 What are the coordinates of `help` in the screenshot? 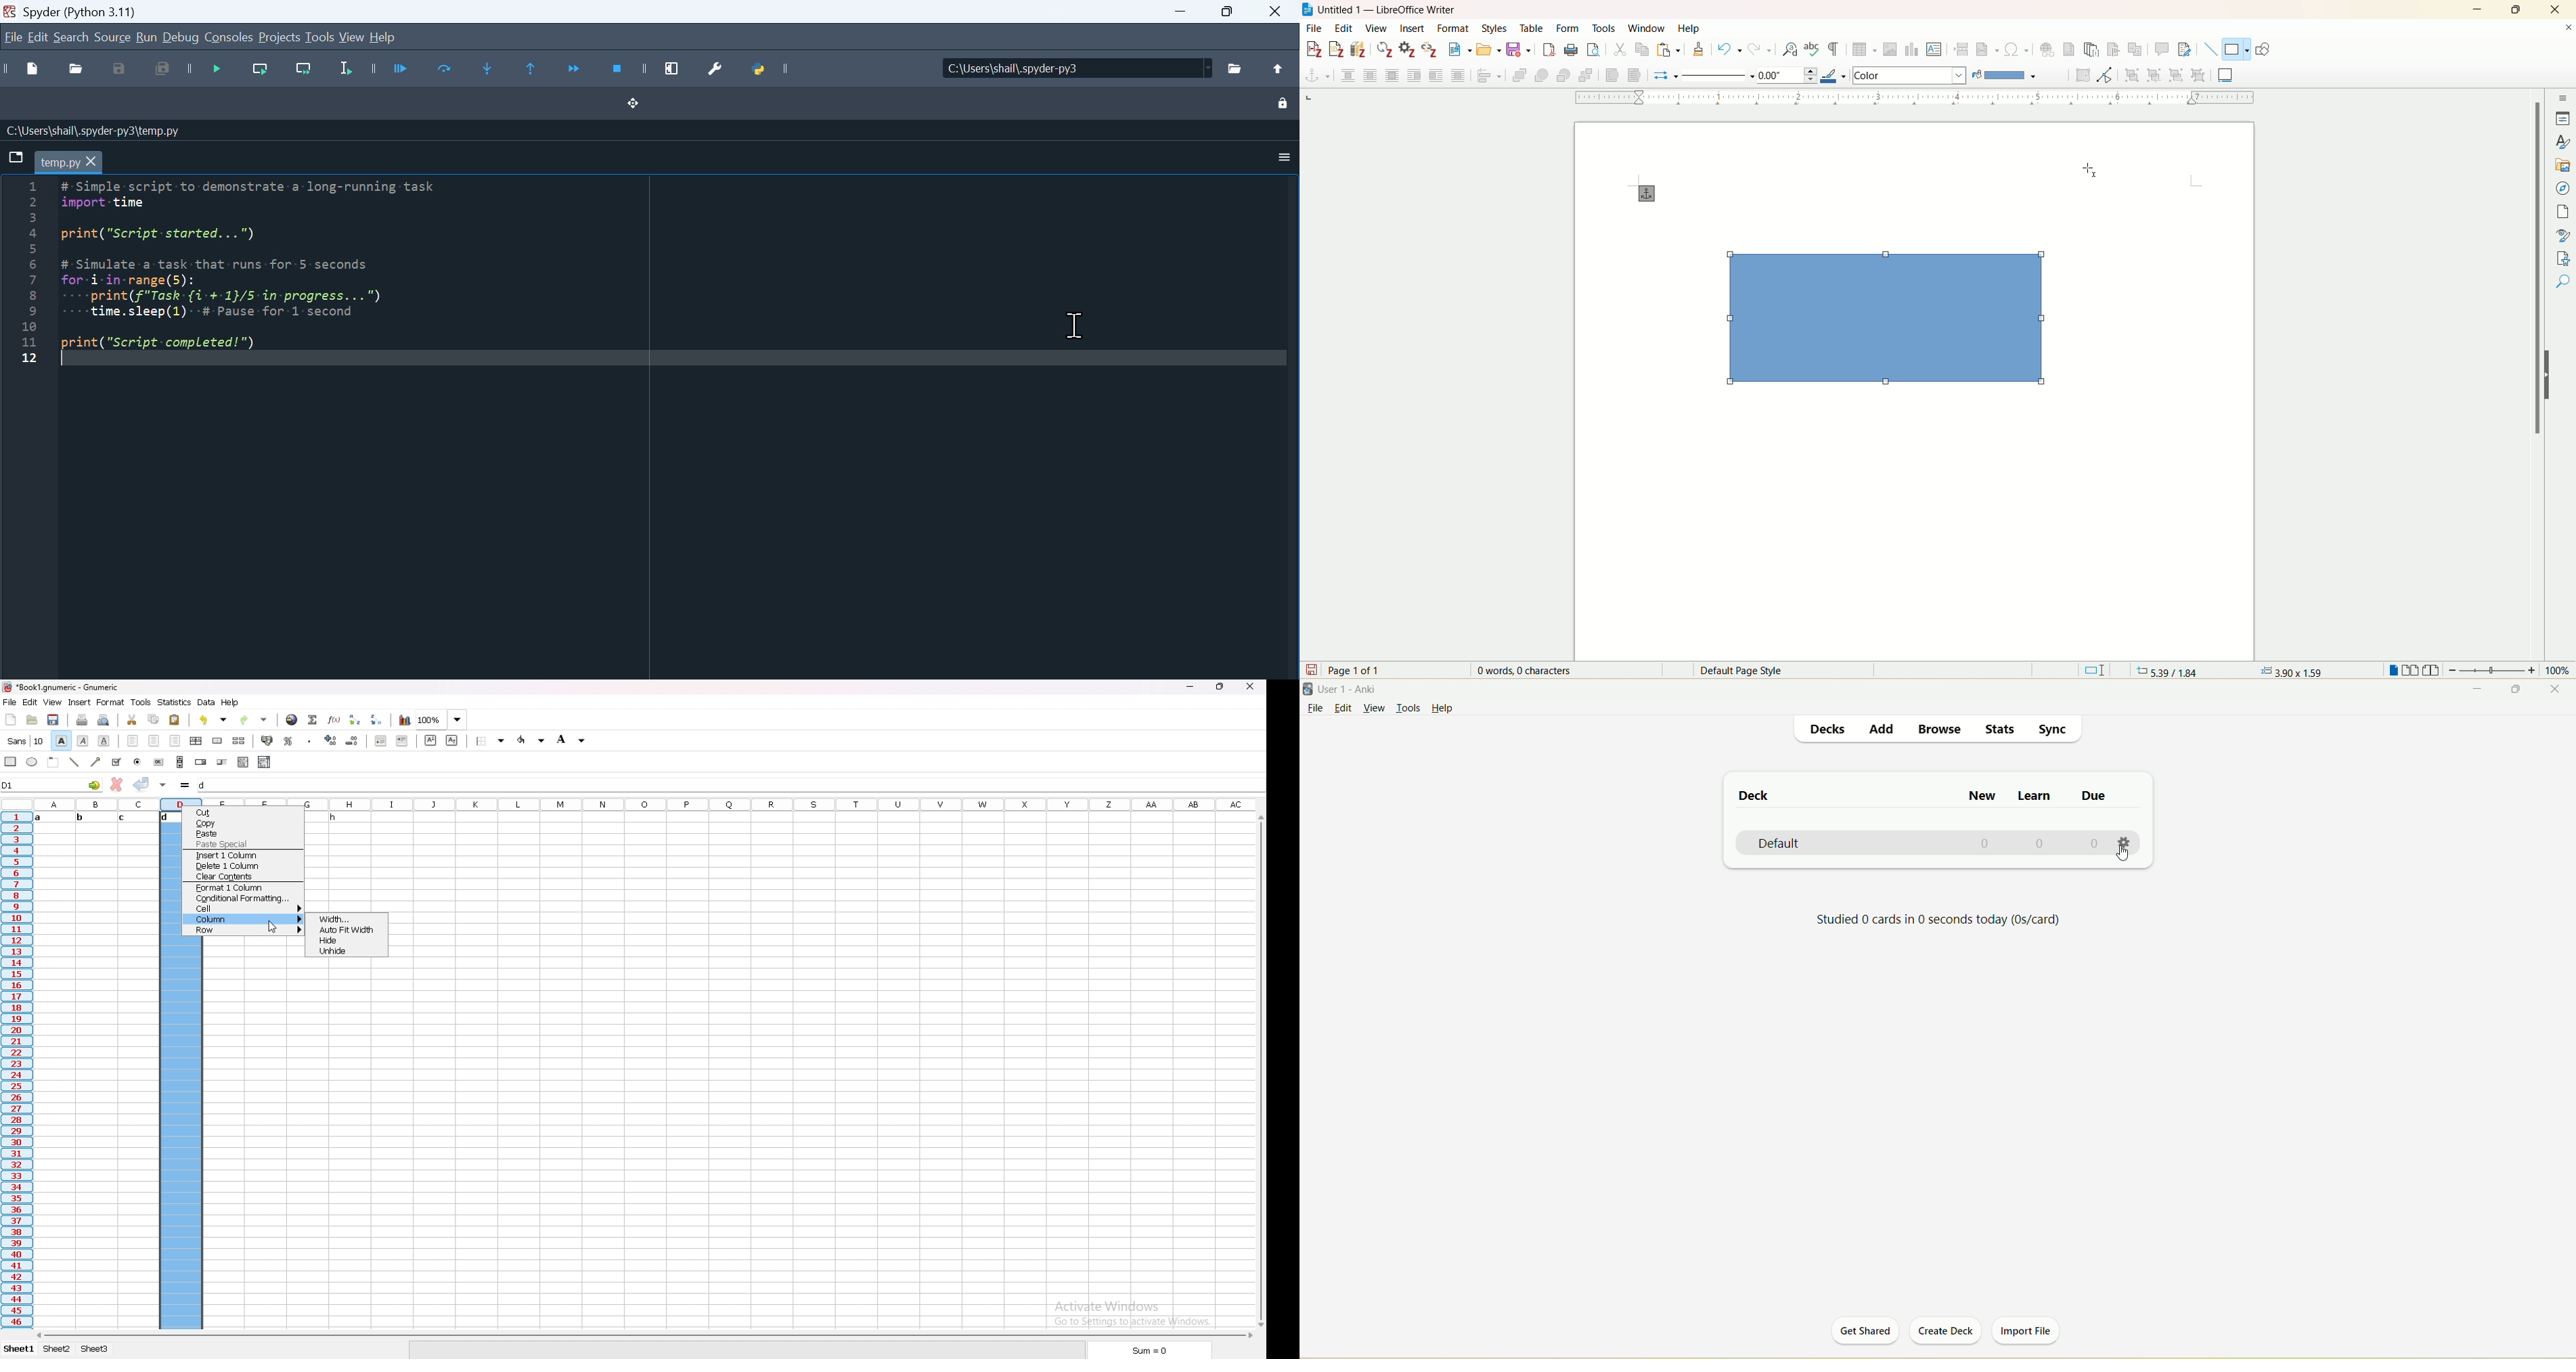 It's located at (383, 36).